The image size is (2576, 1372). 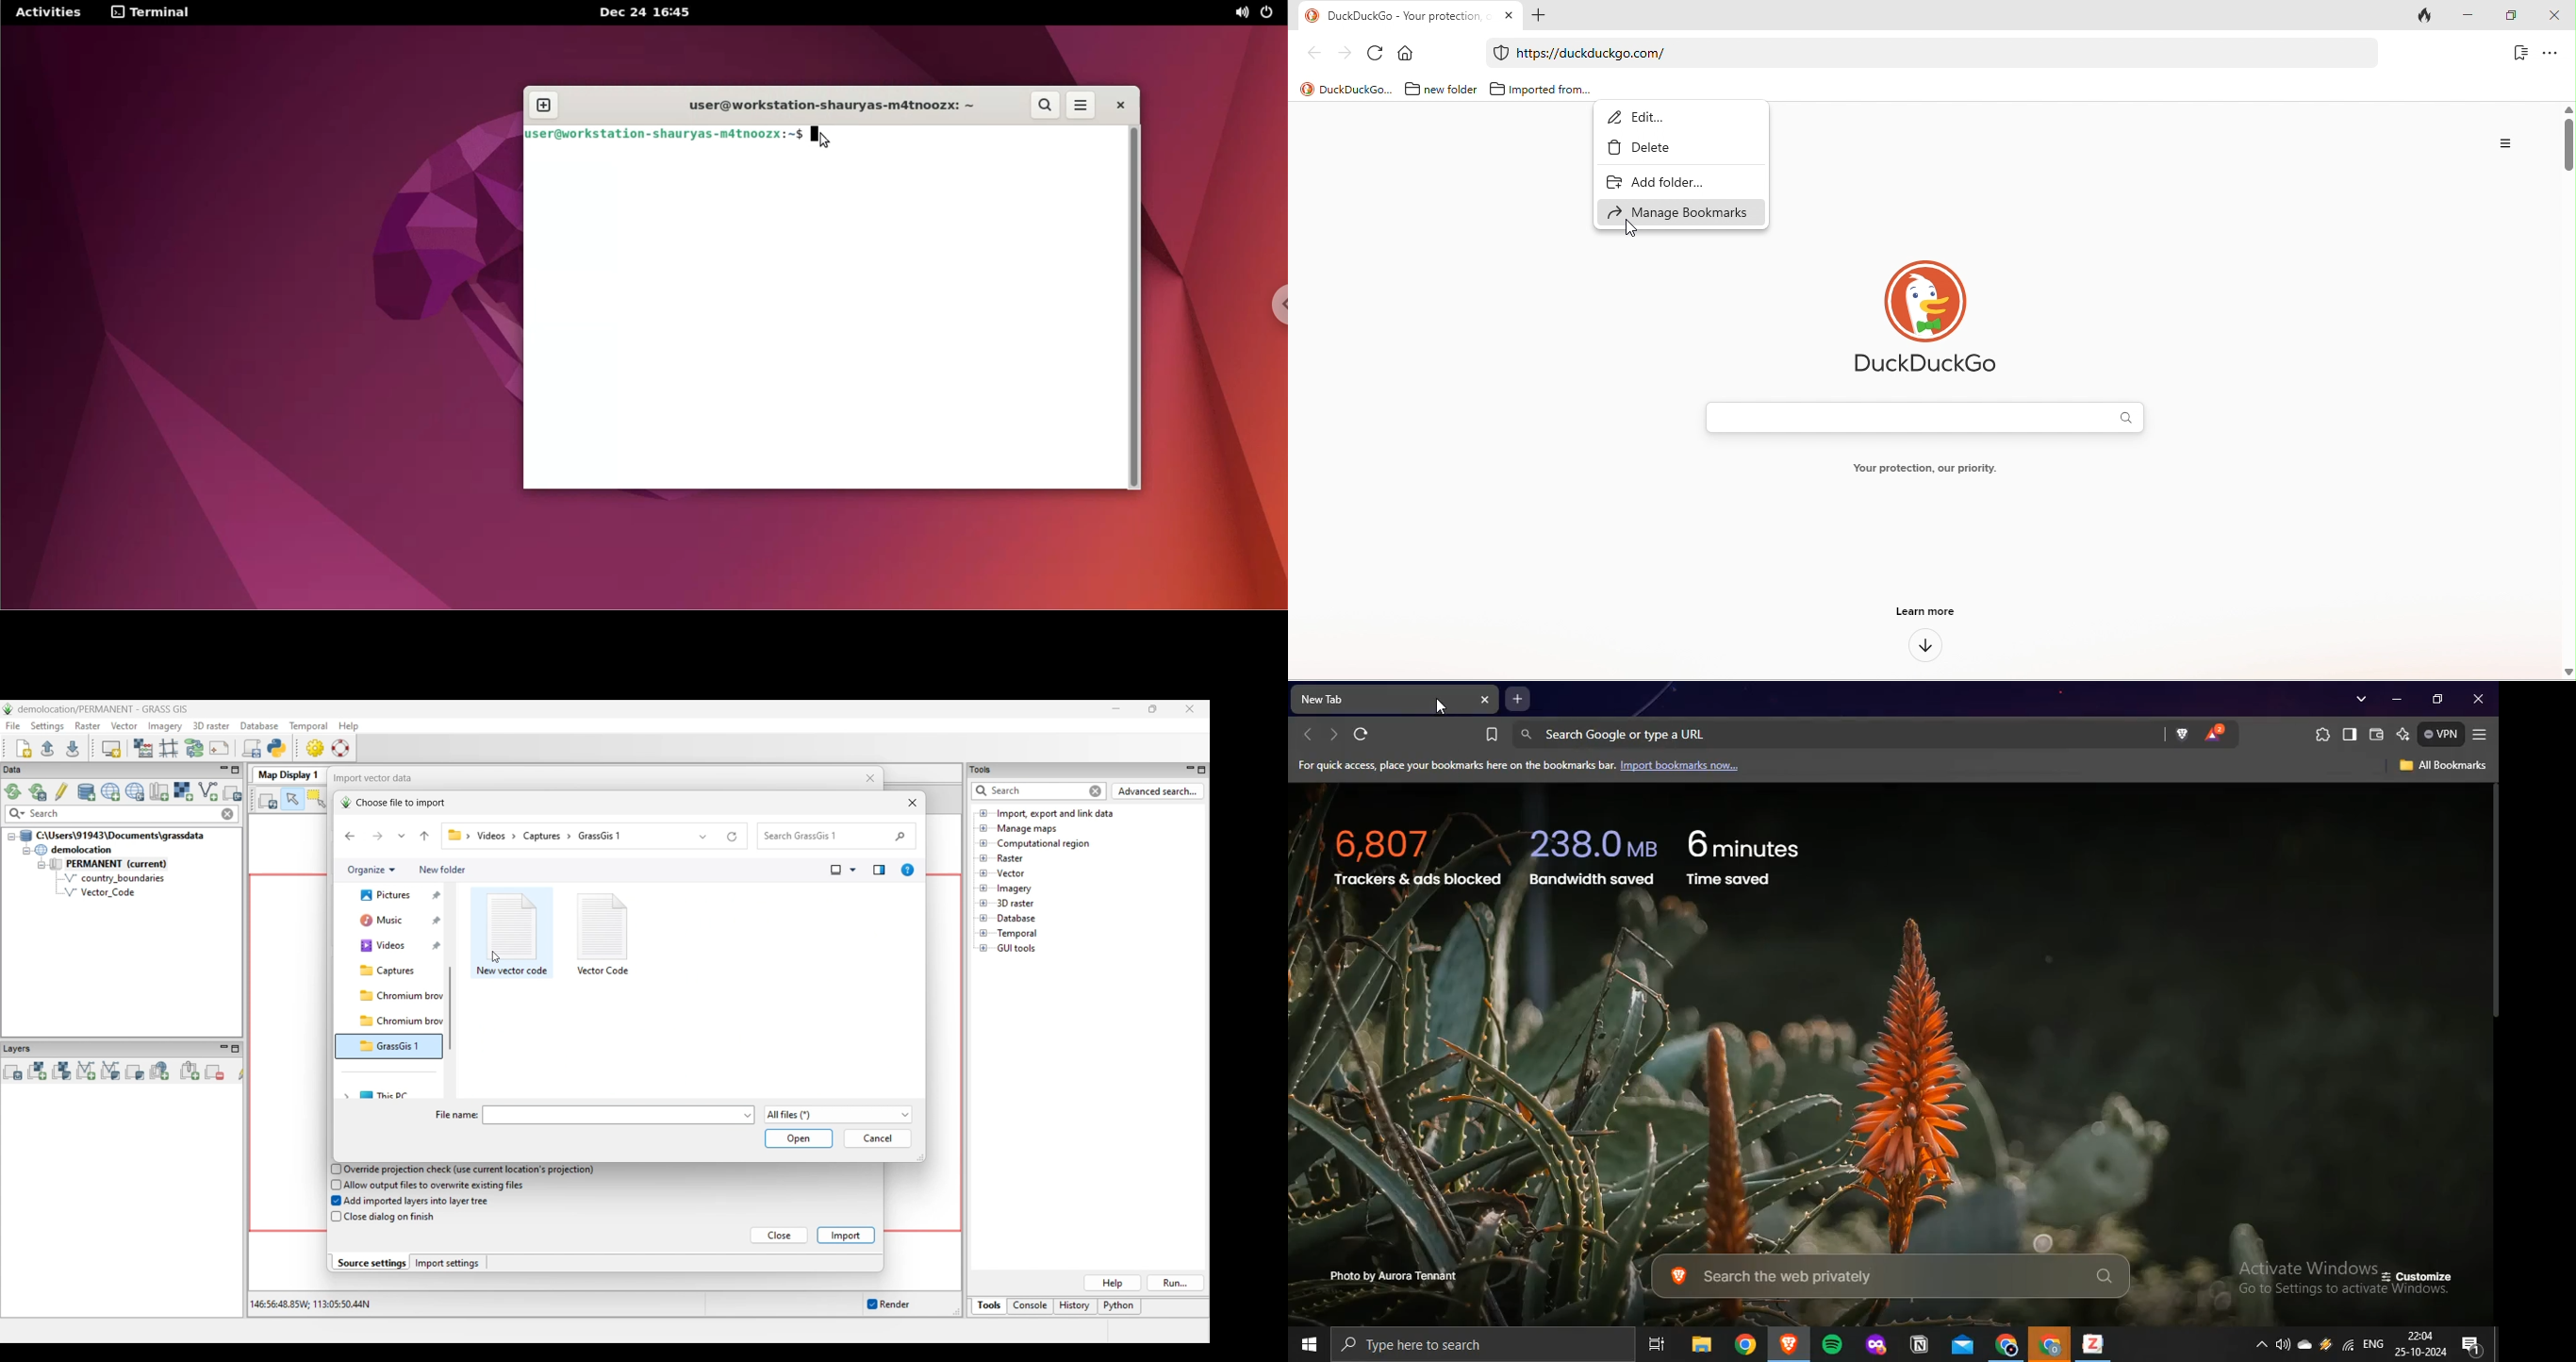 I want to click on refresh, so click(x=1375, y=52).